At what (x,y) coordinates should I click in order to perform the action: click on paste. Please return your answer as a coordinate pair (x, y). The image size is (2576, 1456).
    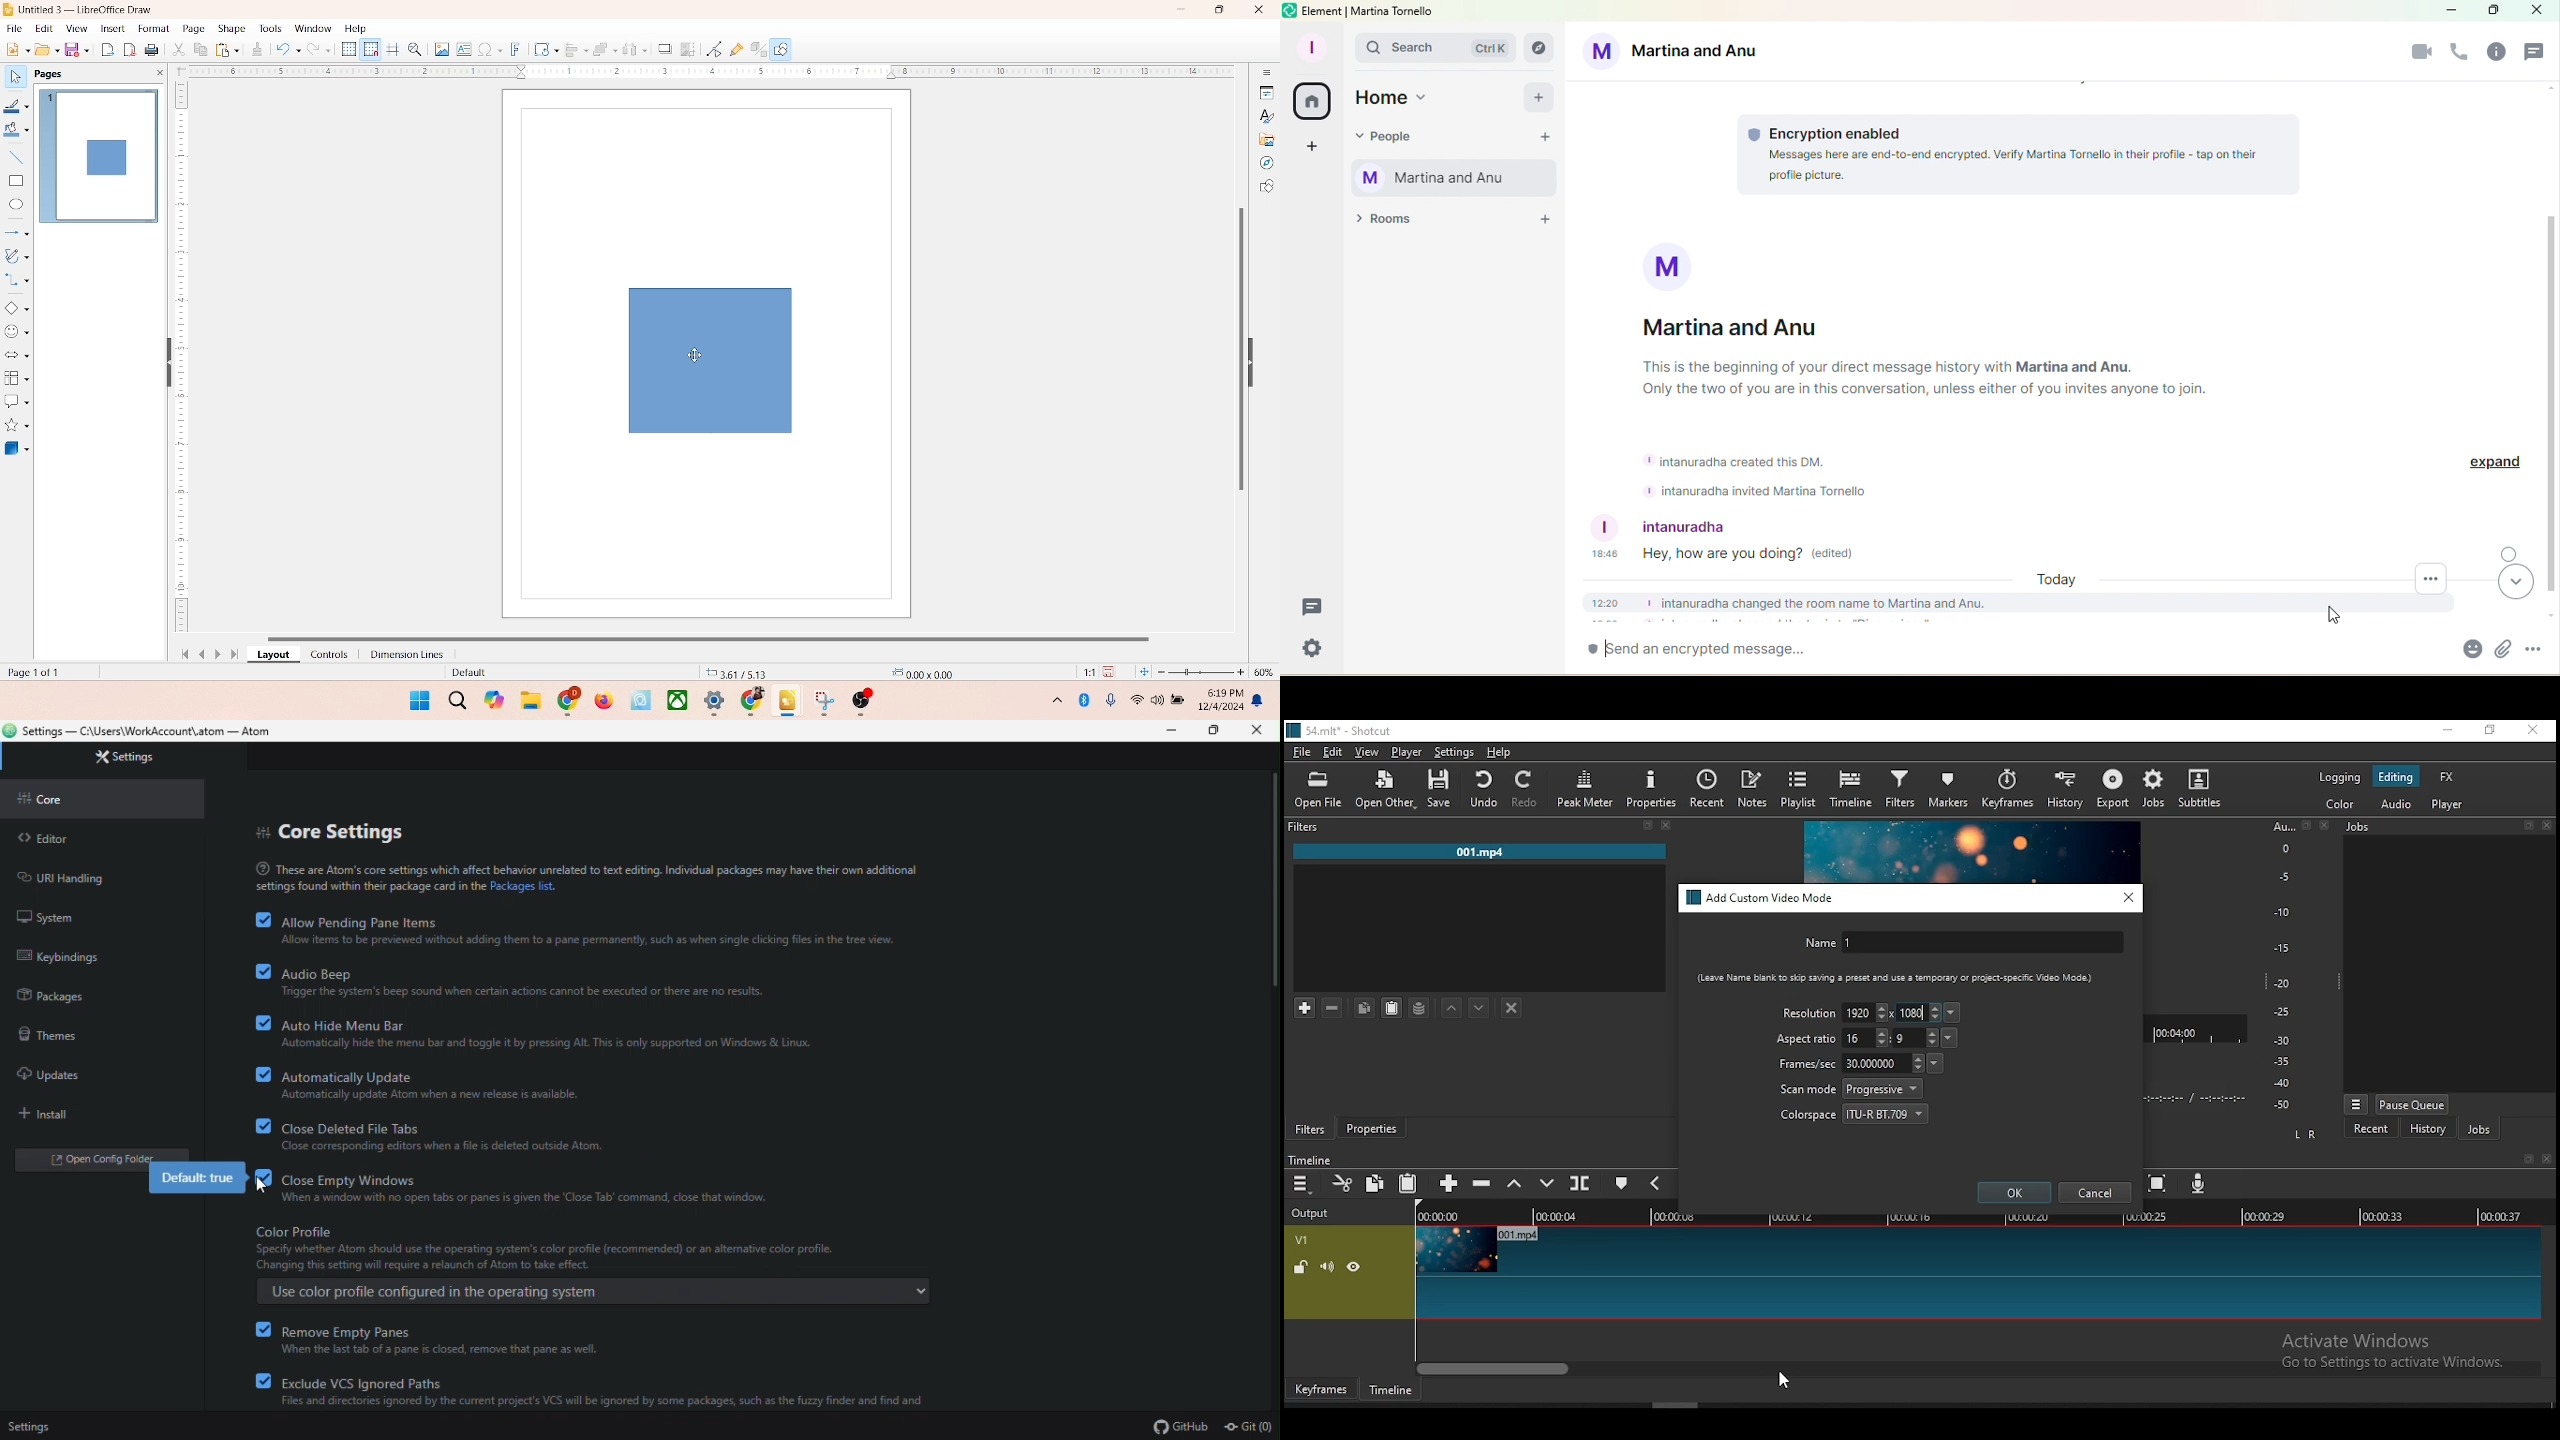
    Looking at the image, I should click on (1392, 1008).